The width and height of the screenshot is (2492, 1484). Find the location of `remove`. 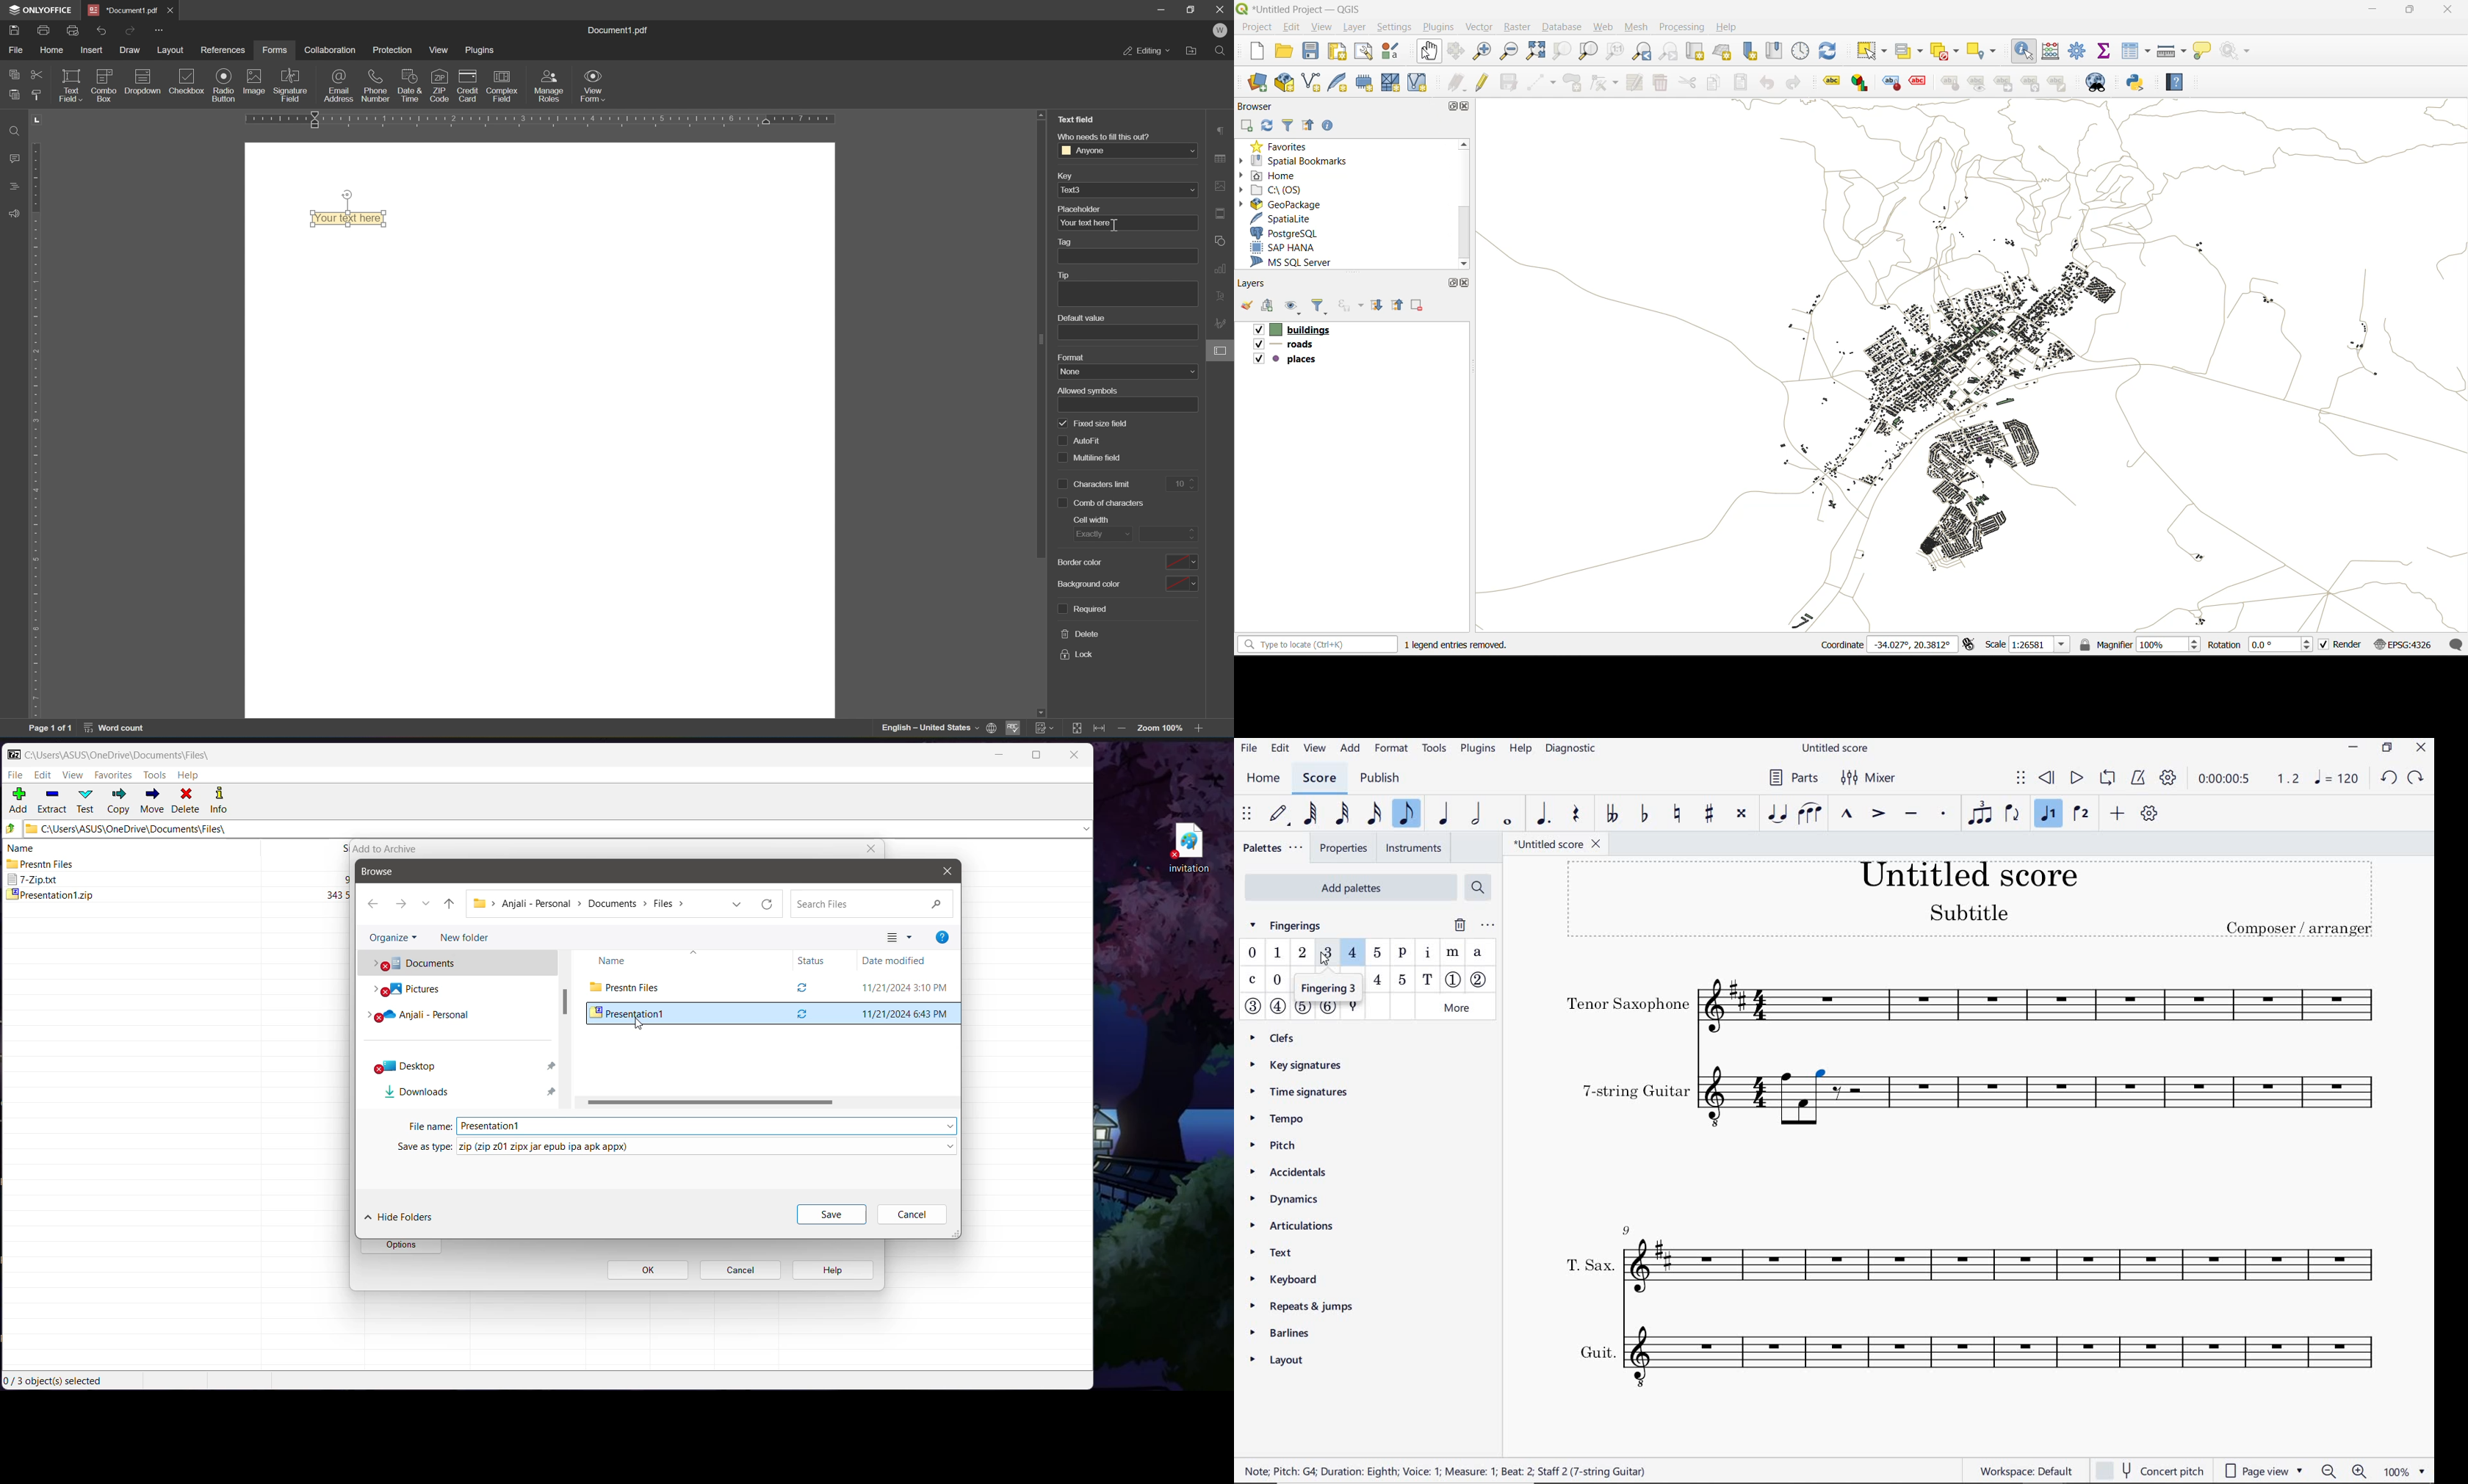

remove is located at coordinates (1421, 305).